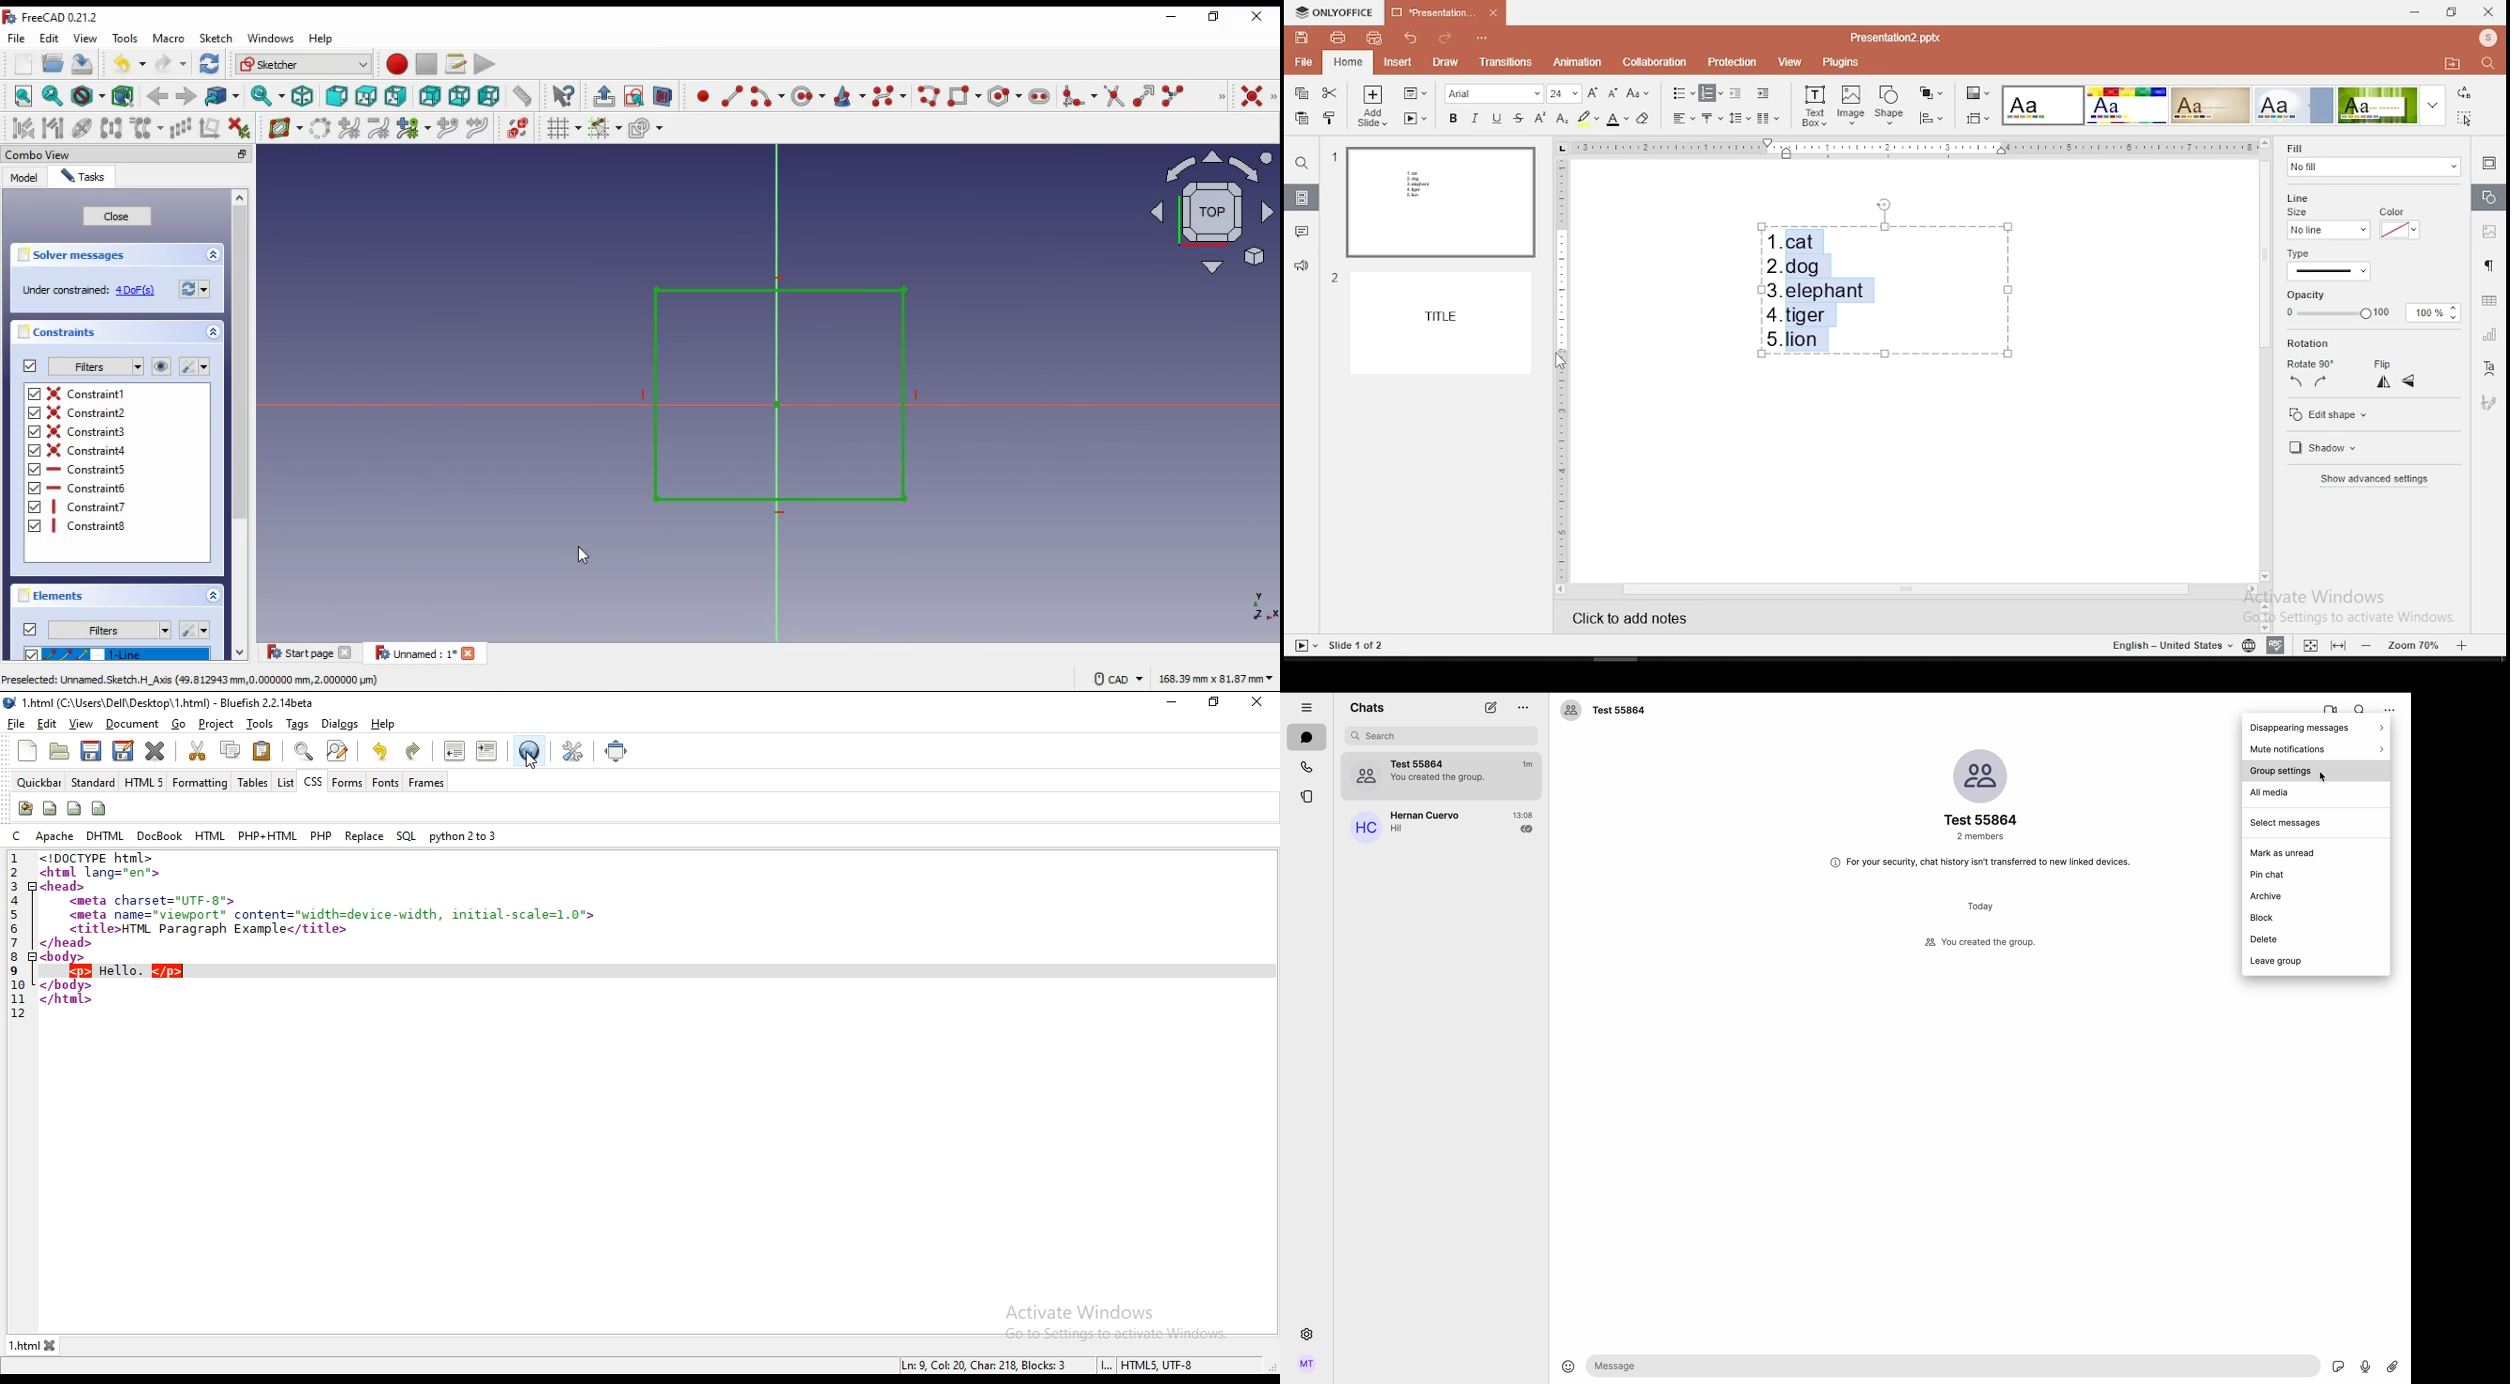  What do you see at coordinates (1302, 235) in the screenshot?
I see `comments` at bounding box center [1302, 235].